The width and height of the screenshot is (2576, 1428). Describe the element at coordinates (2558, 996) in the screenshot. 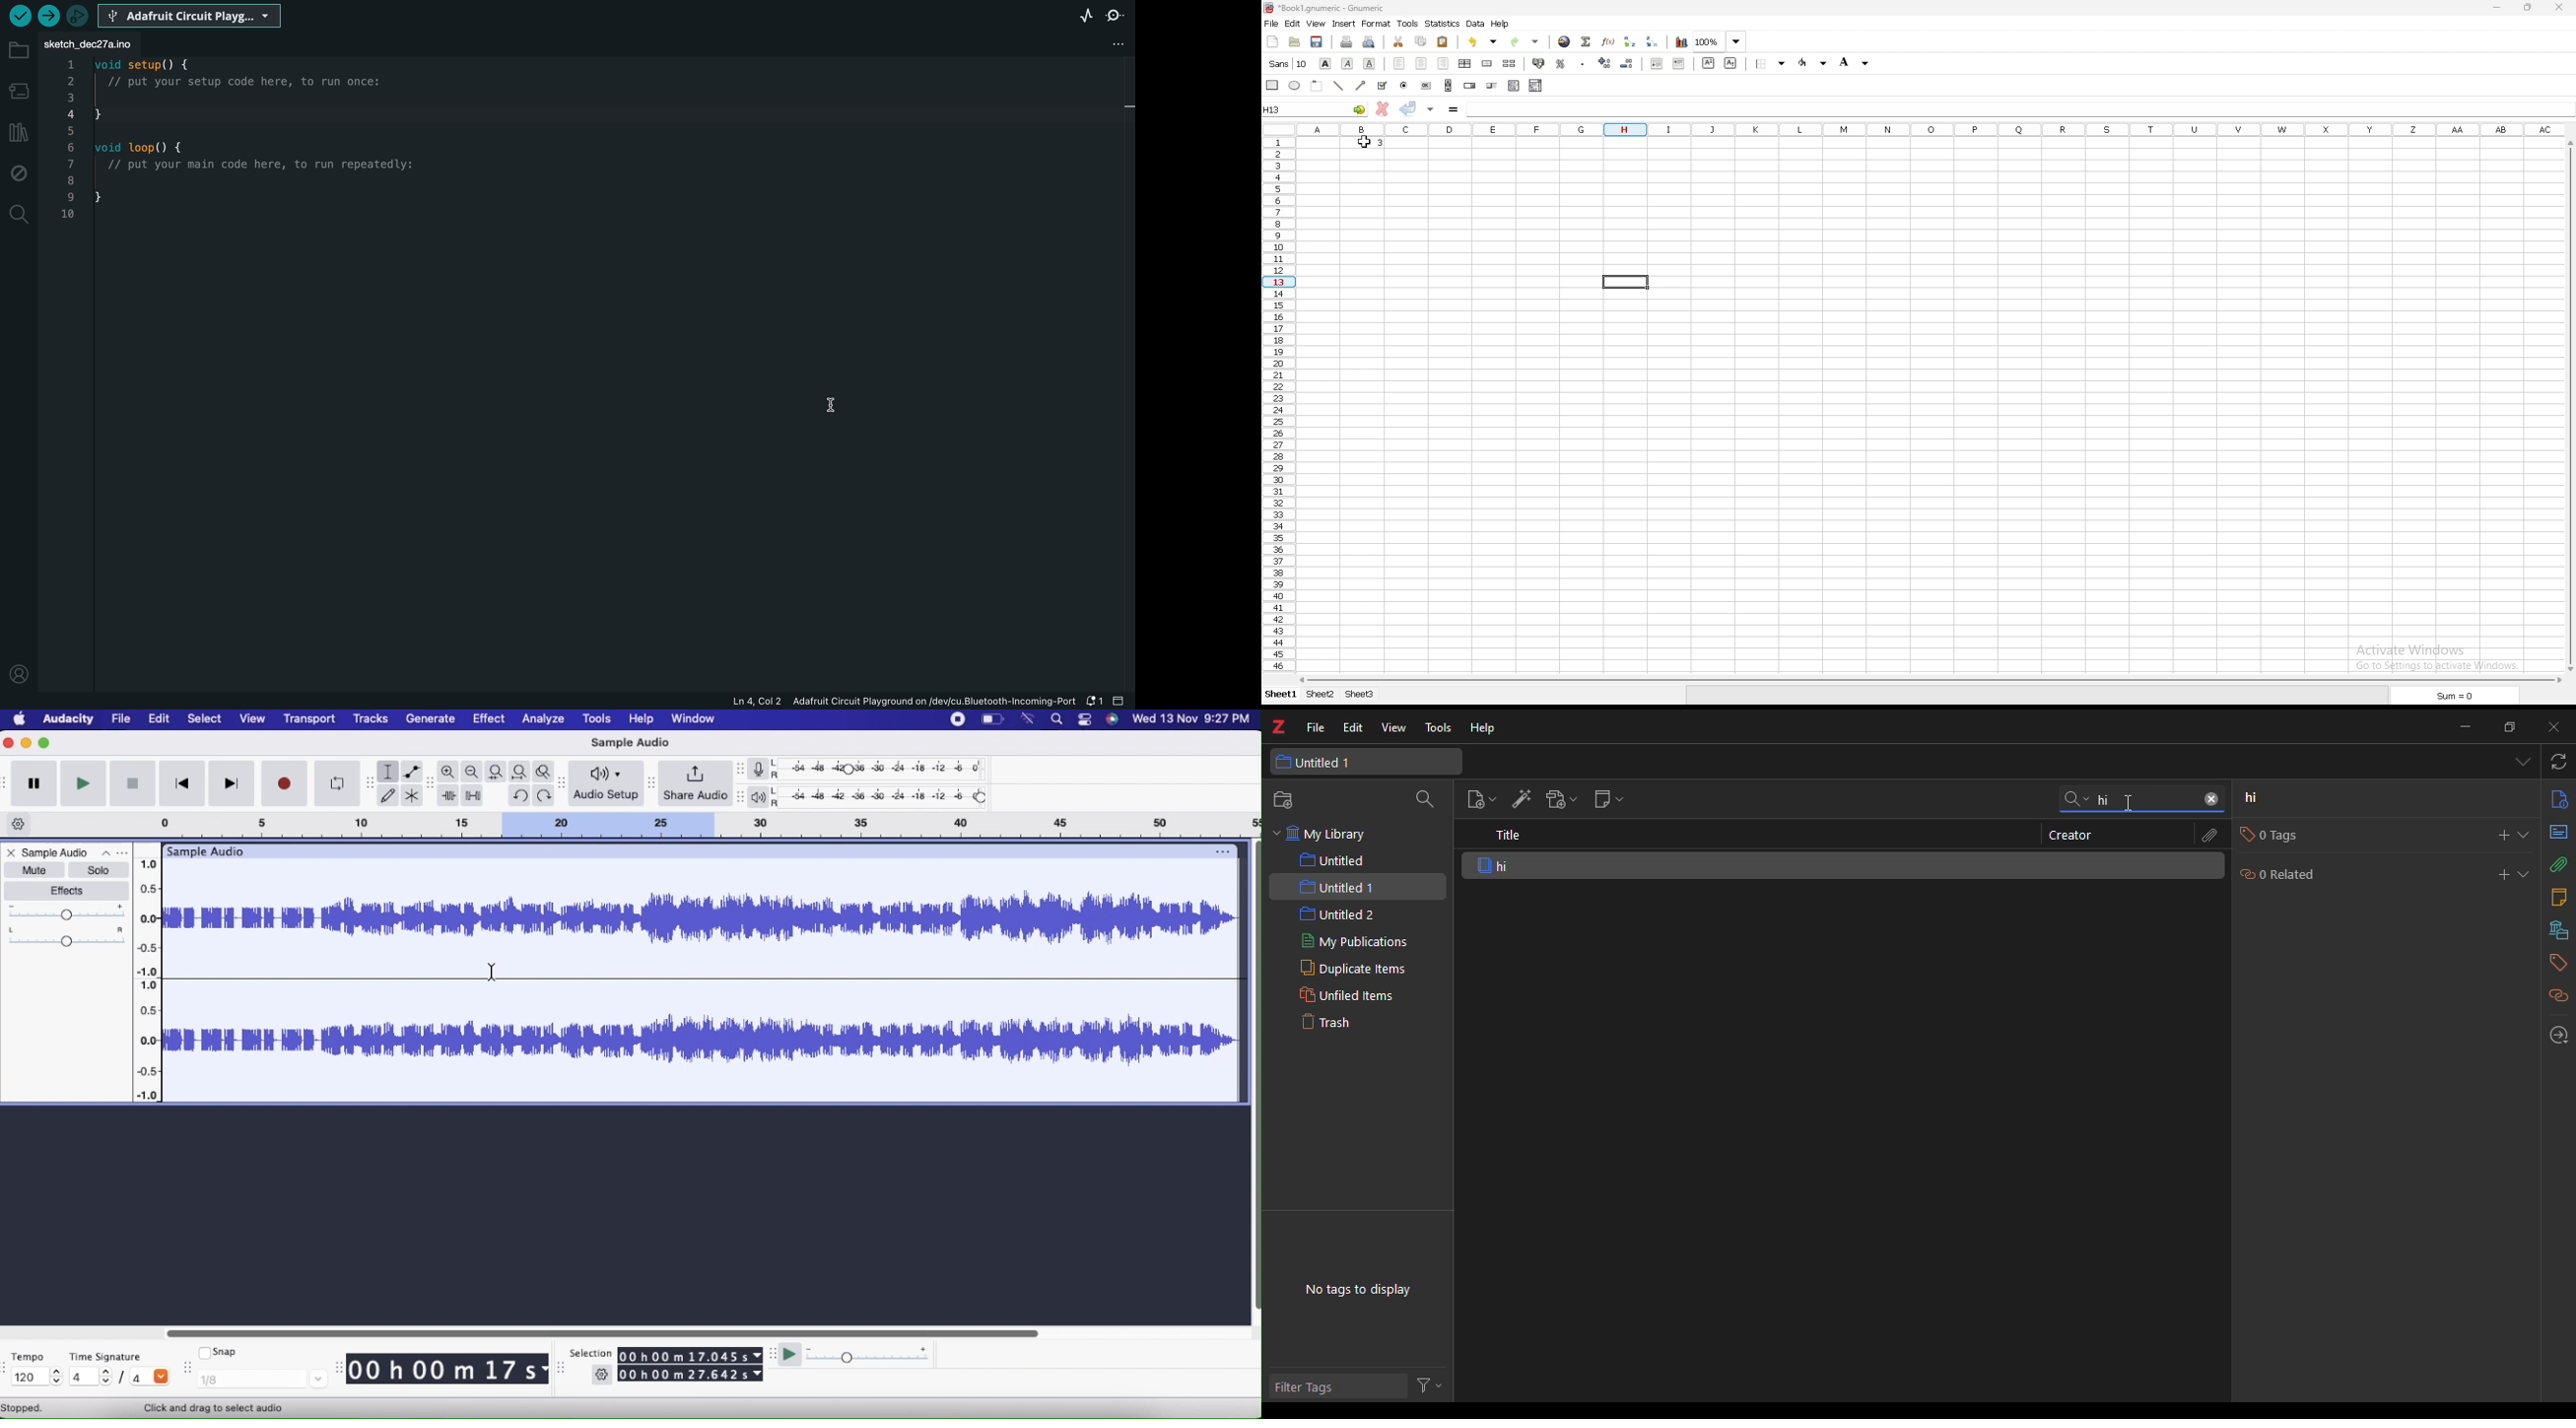

I see `related` at that location.